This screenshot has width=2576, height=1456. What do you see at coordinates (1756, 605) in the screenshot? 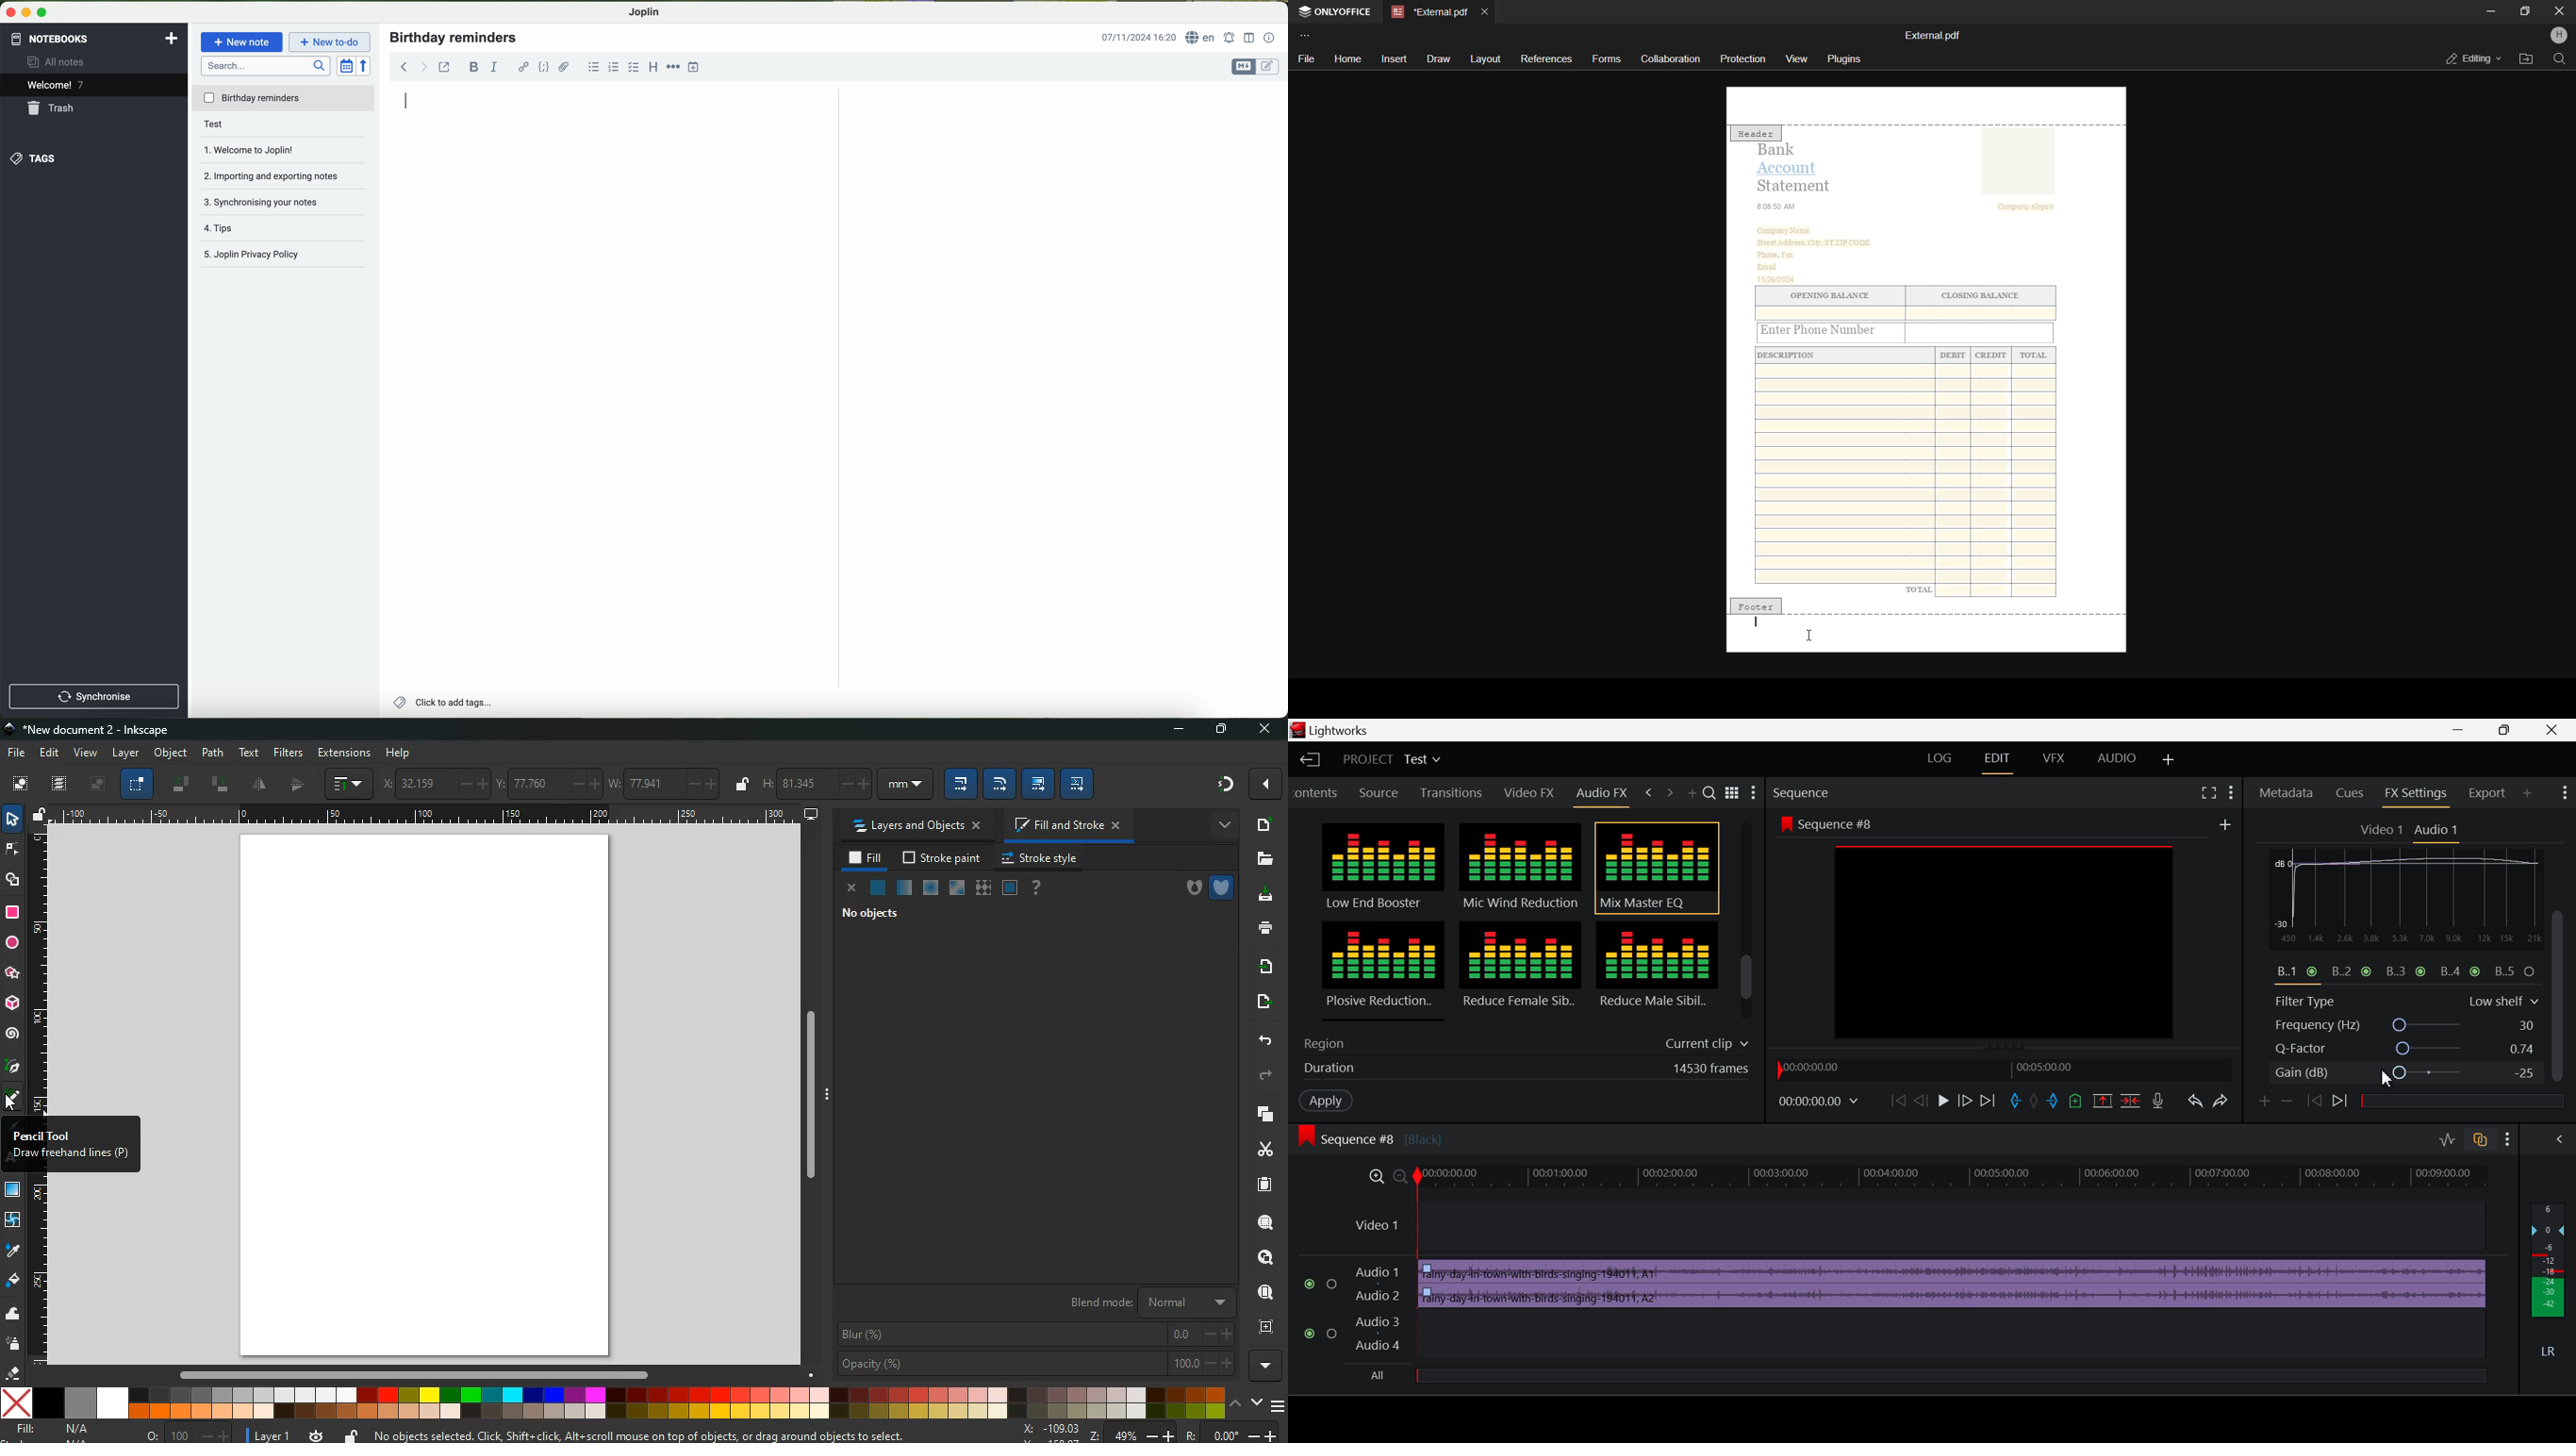
I see `footer` at bounding box center [1756, 605].